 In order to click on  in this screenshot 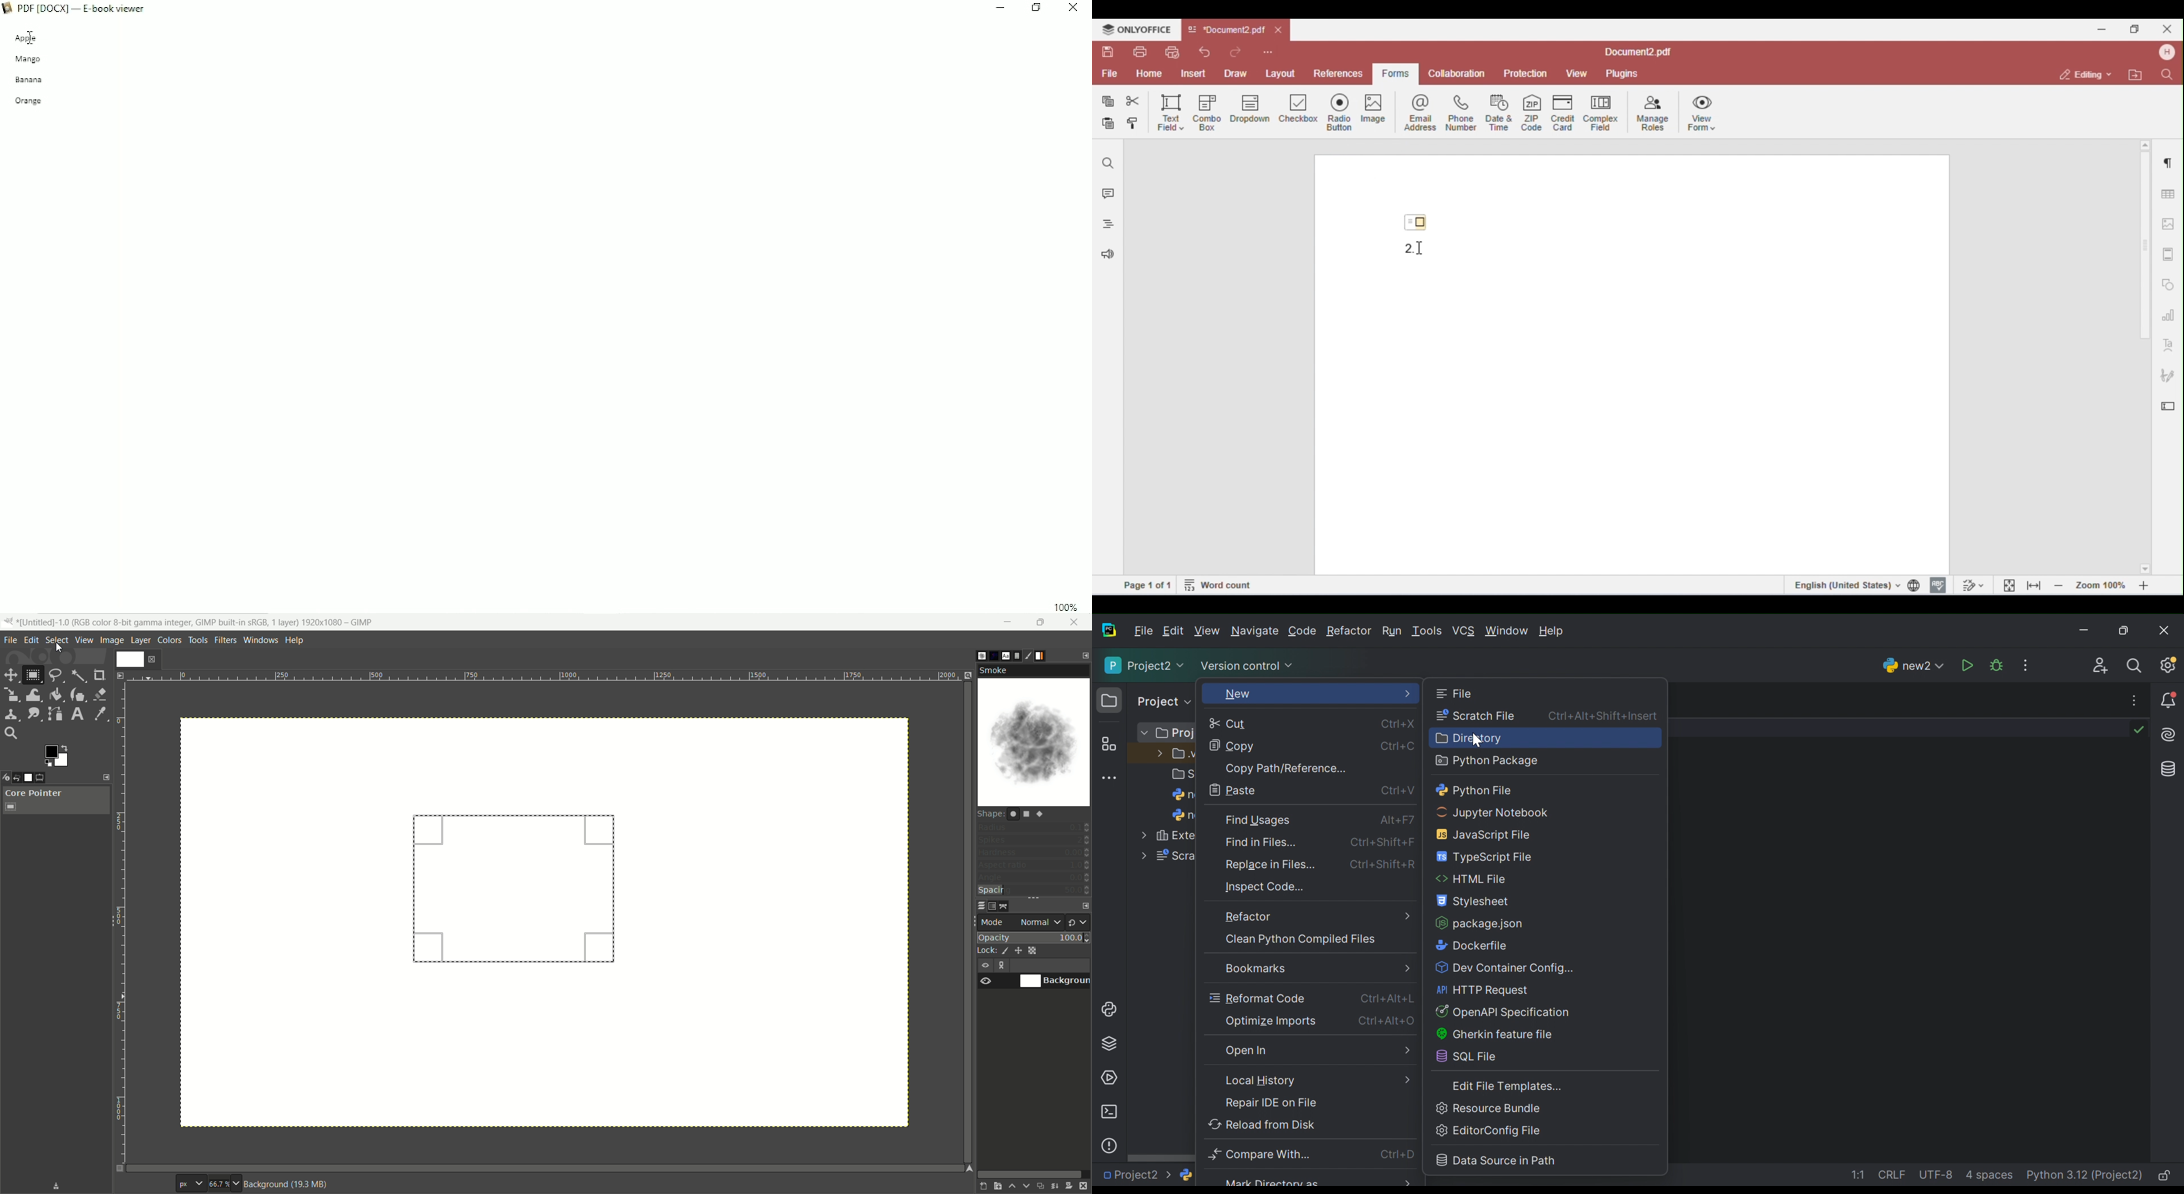, I will do `click(1504, 1012)`.